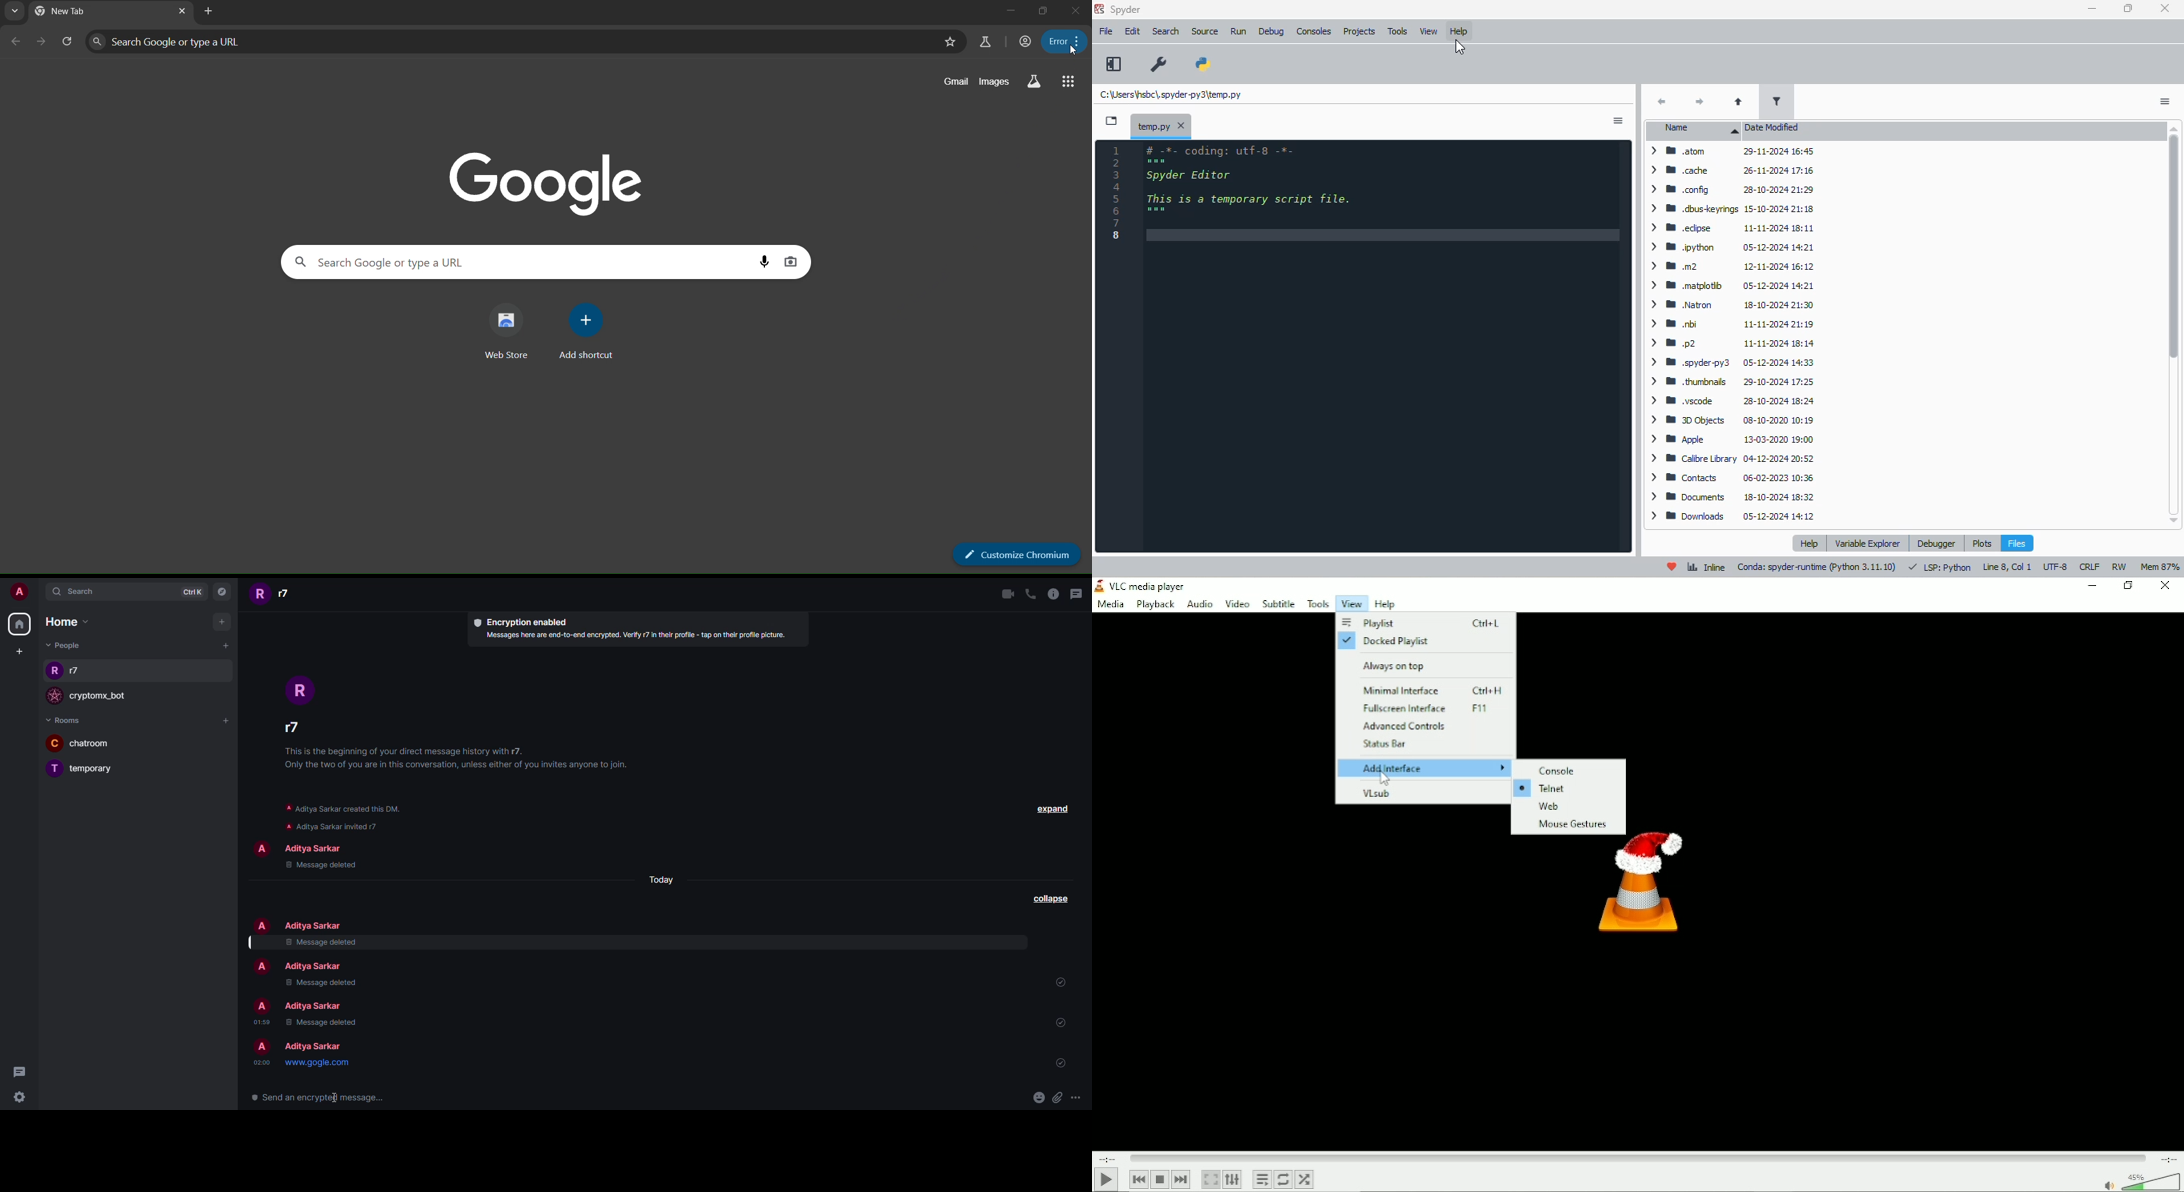 Image resolution: width=2184 pixels, height=1204 pixels. I want to click on date modified, so click(1773, 128).